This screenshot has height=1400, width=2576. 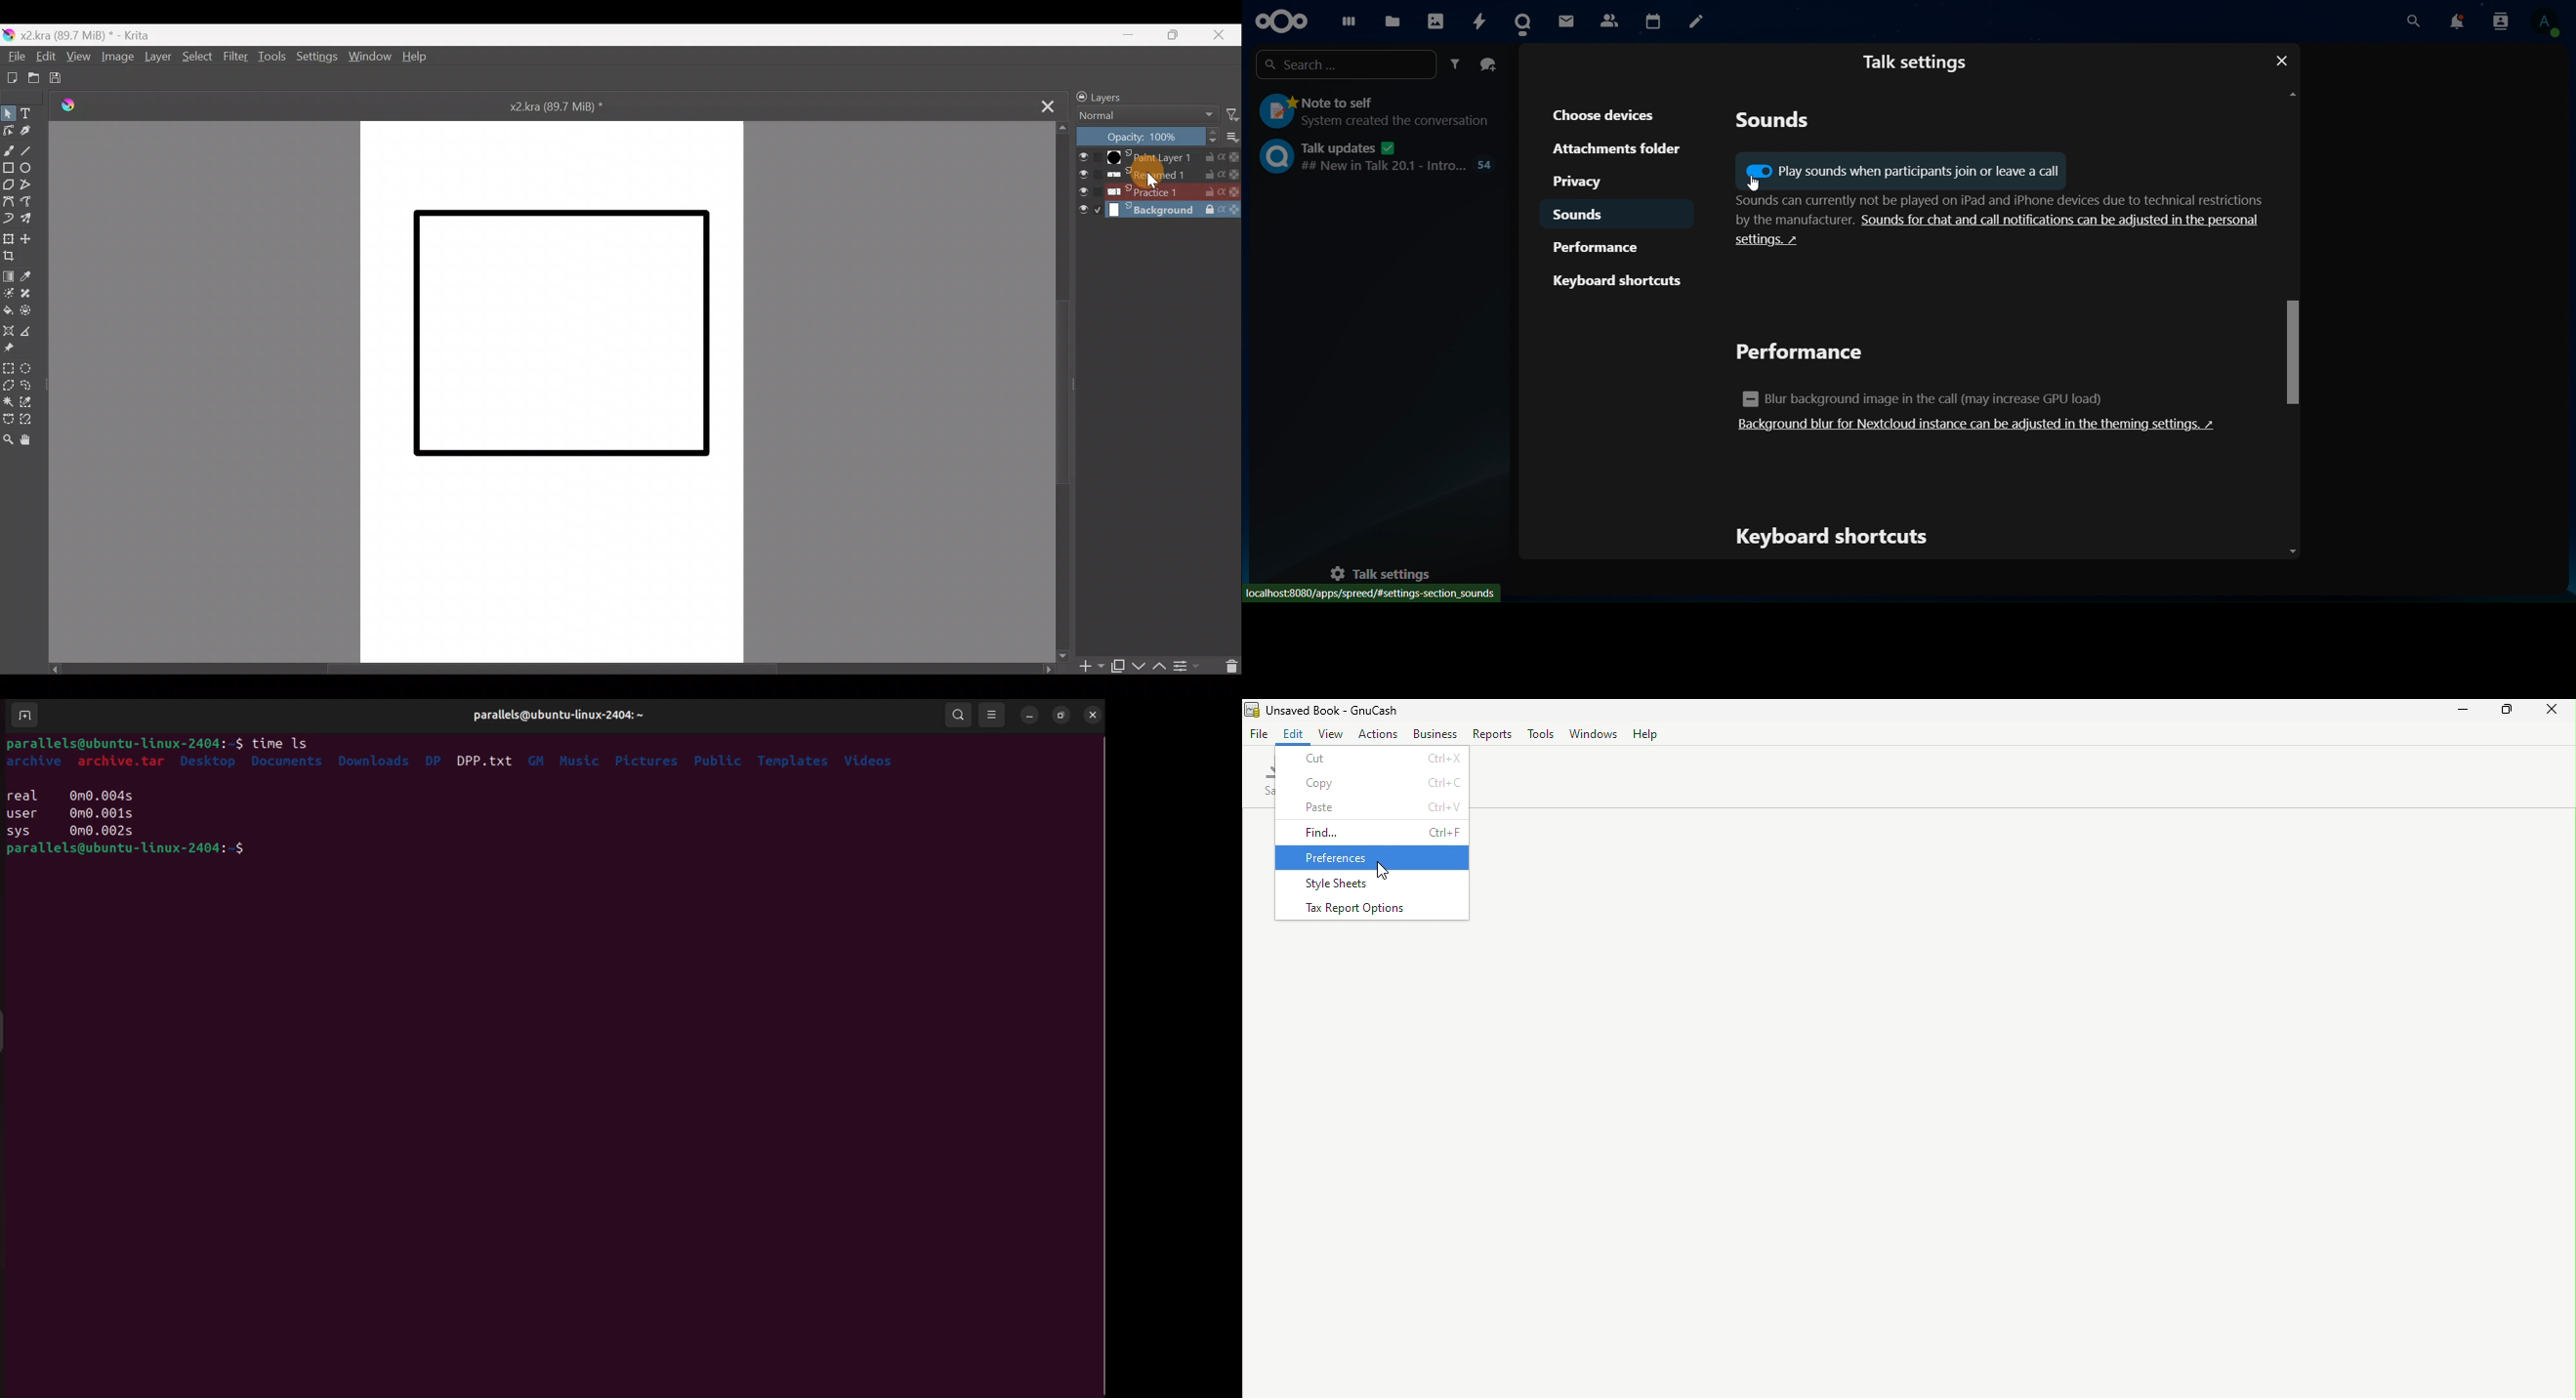 What do you see at coordinates (1805, 354) in the screenshot?
I see `performance` at bounding box center [1805, 354].